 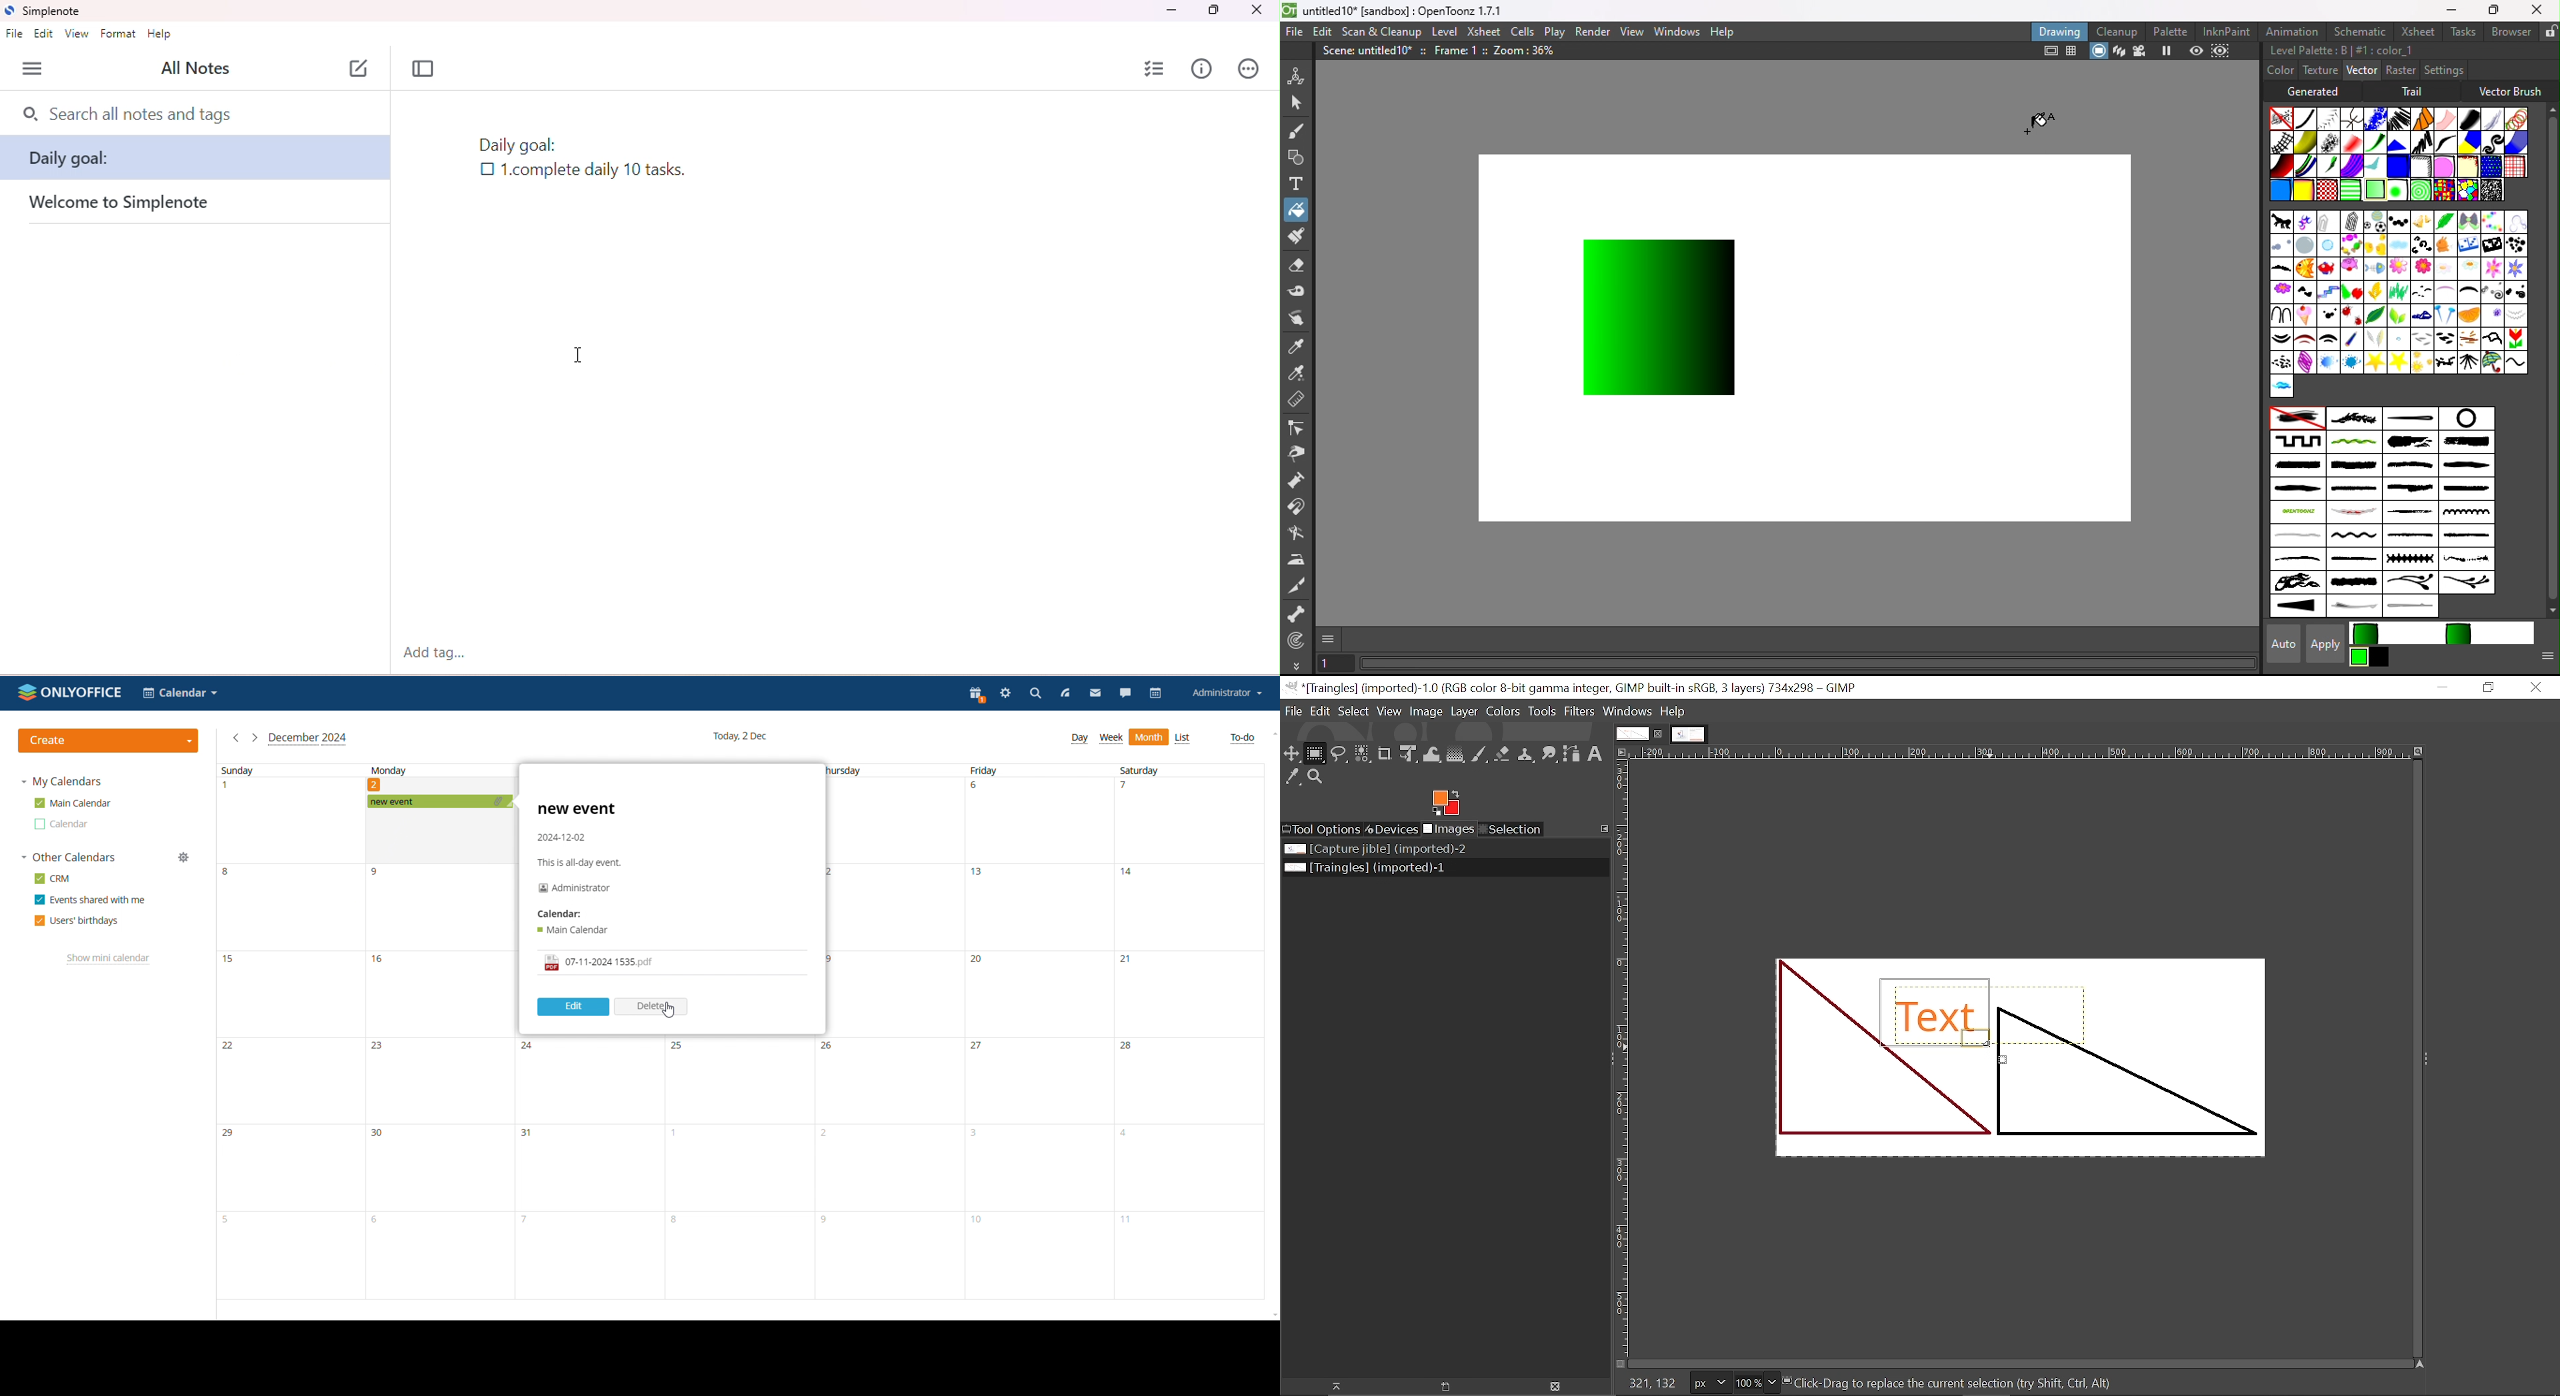 What do you see at coordinates (181, 694) in the screenshot?
I see `Calendar` at bounding box center [181, 694].